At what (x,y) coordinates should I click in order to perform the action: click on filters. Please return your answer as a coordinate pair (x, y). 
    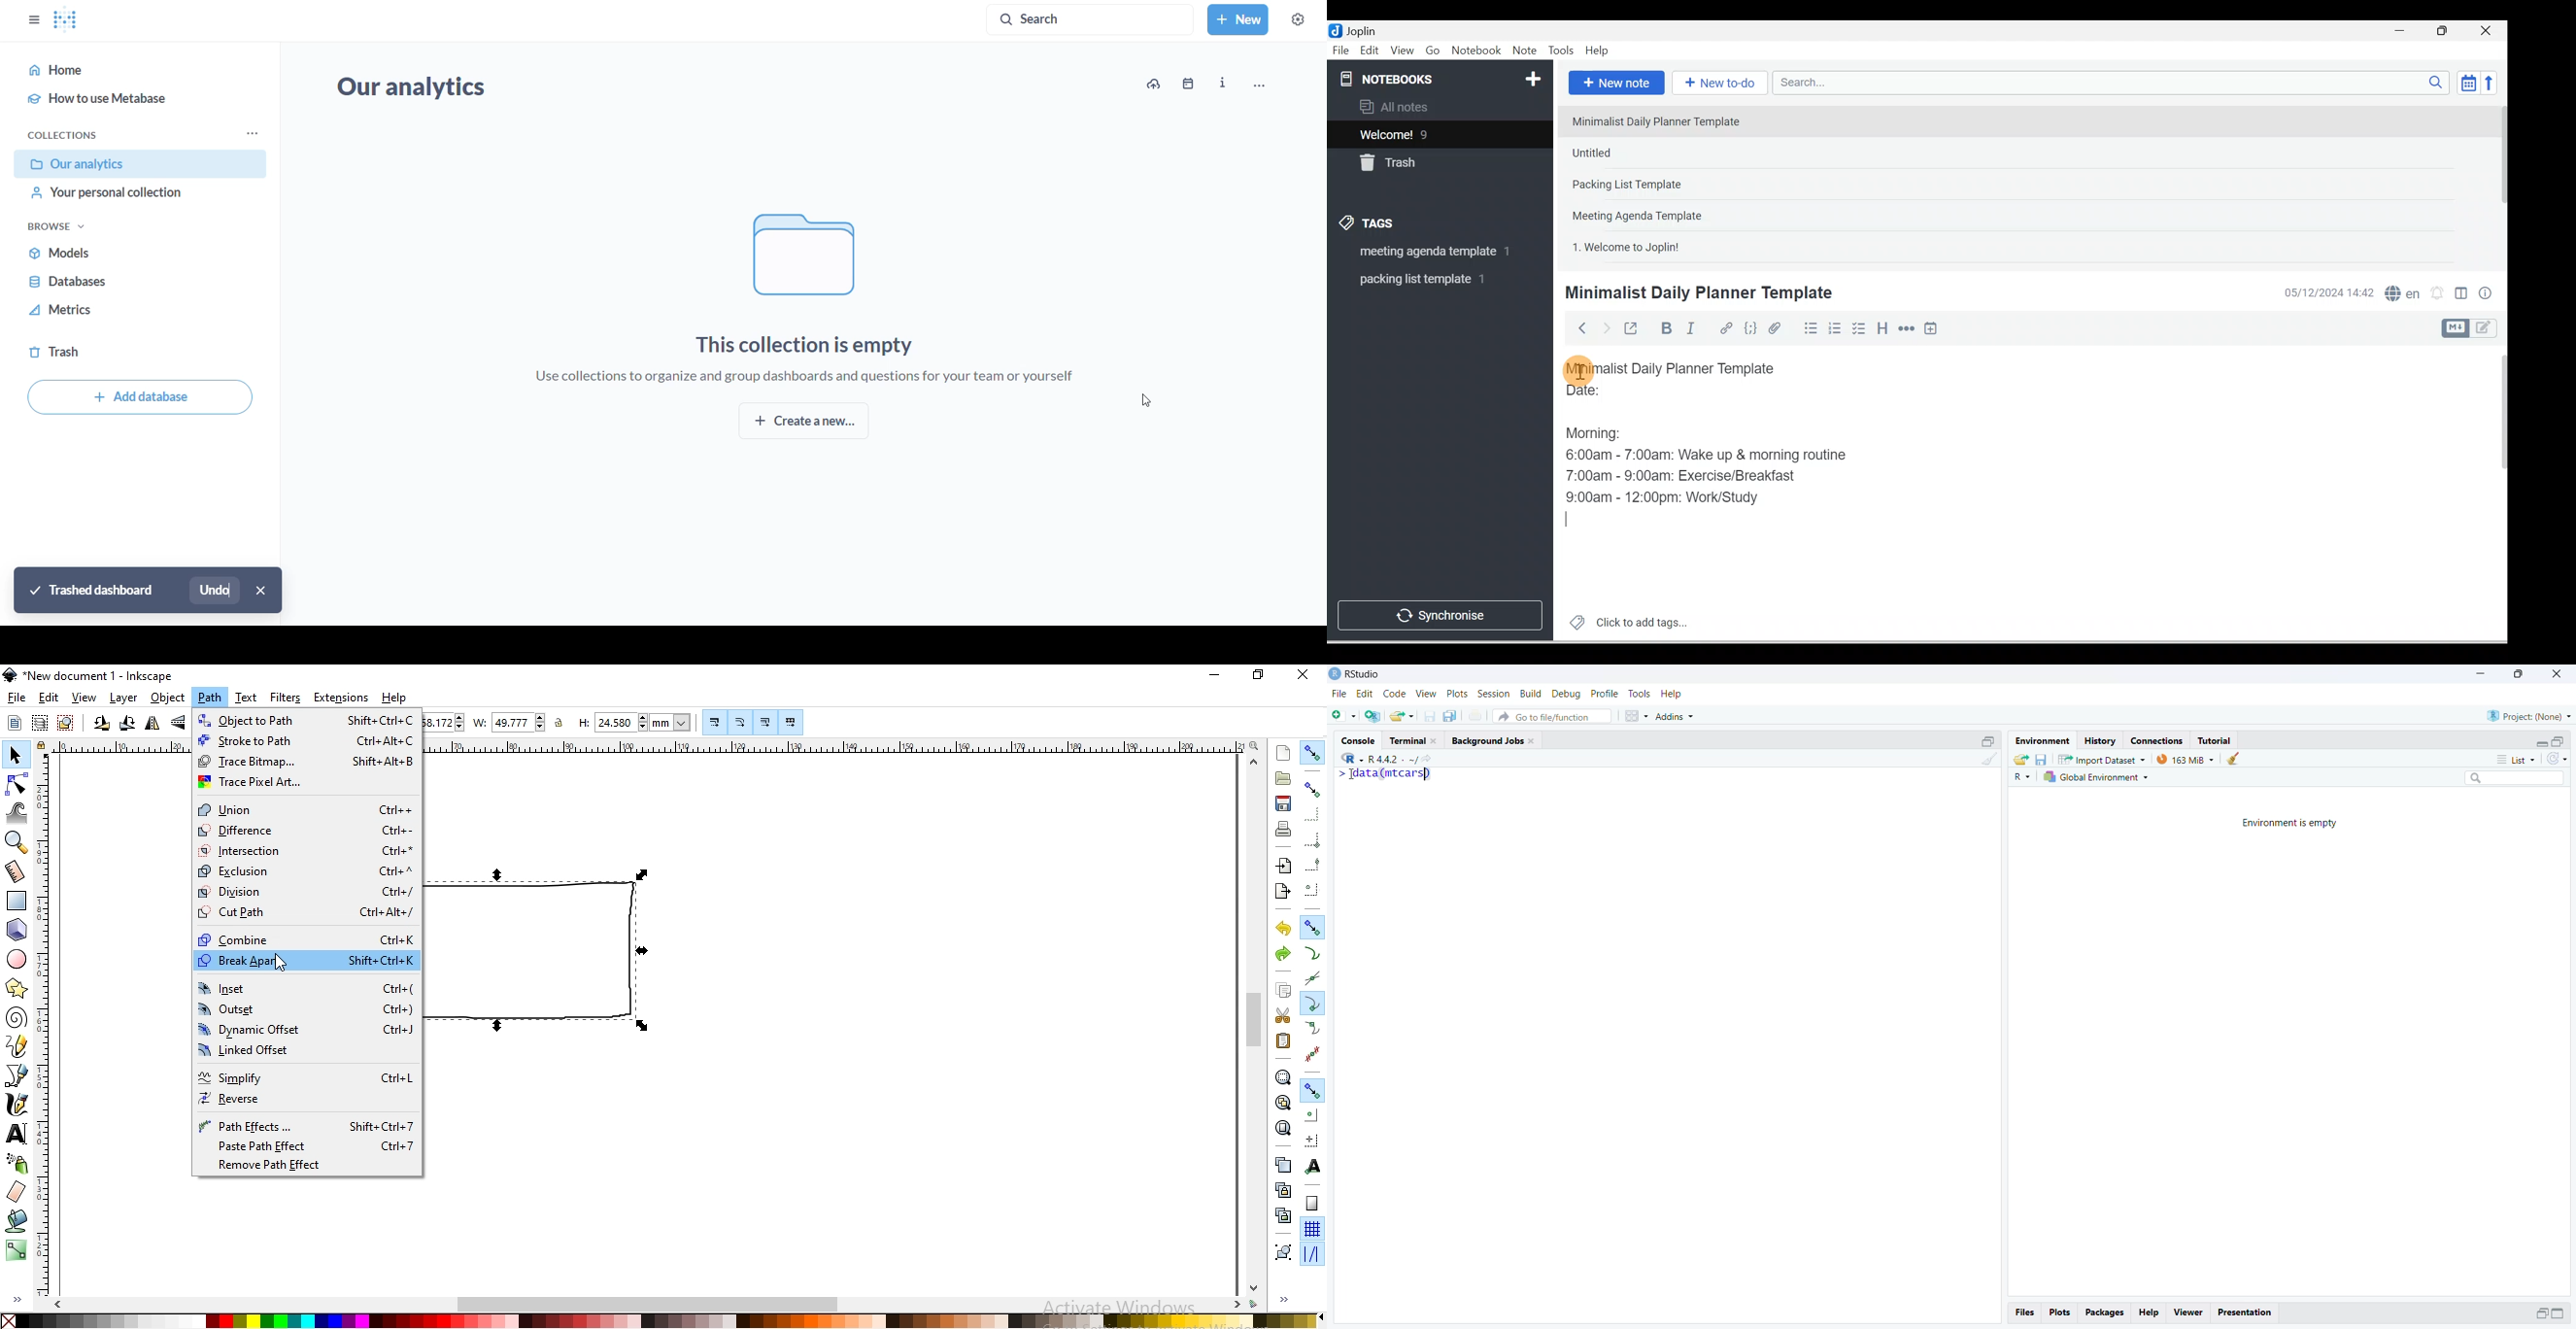
    Looking at the image, I should click on (286, 698).